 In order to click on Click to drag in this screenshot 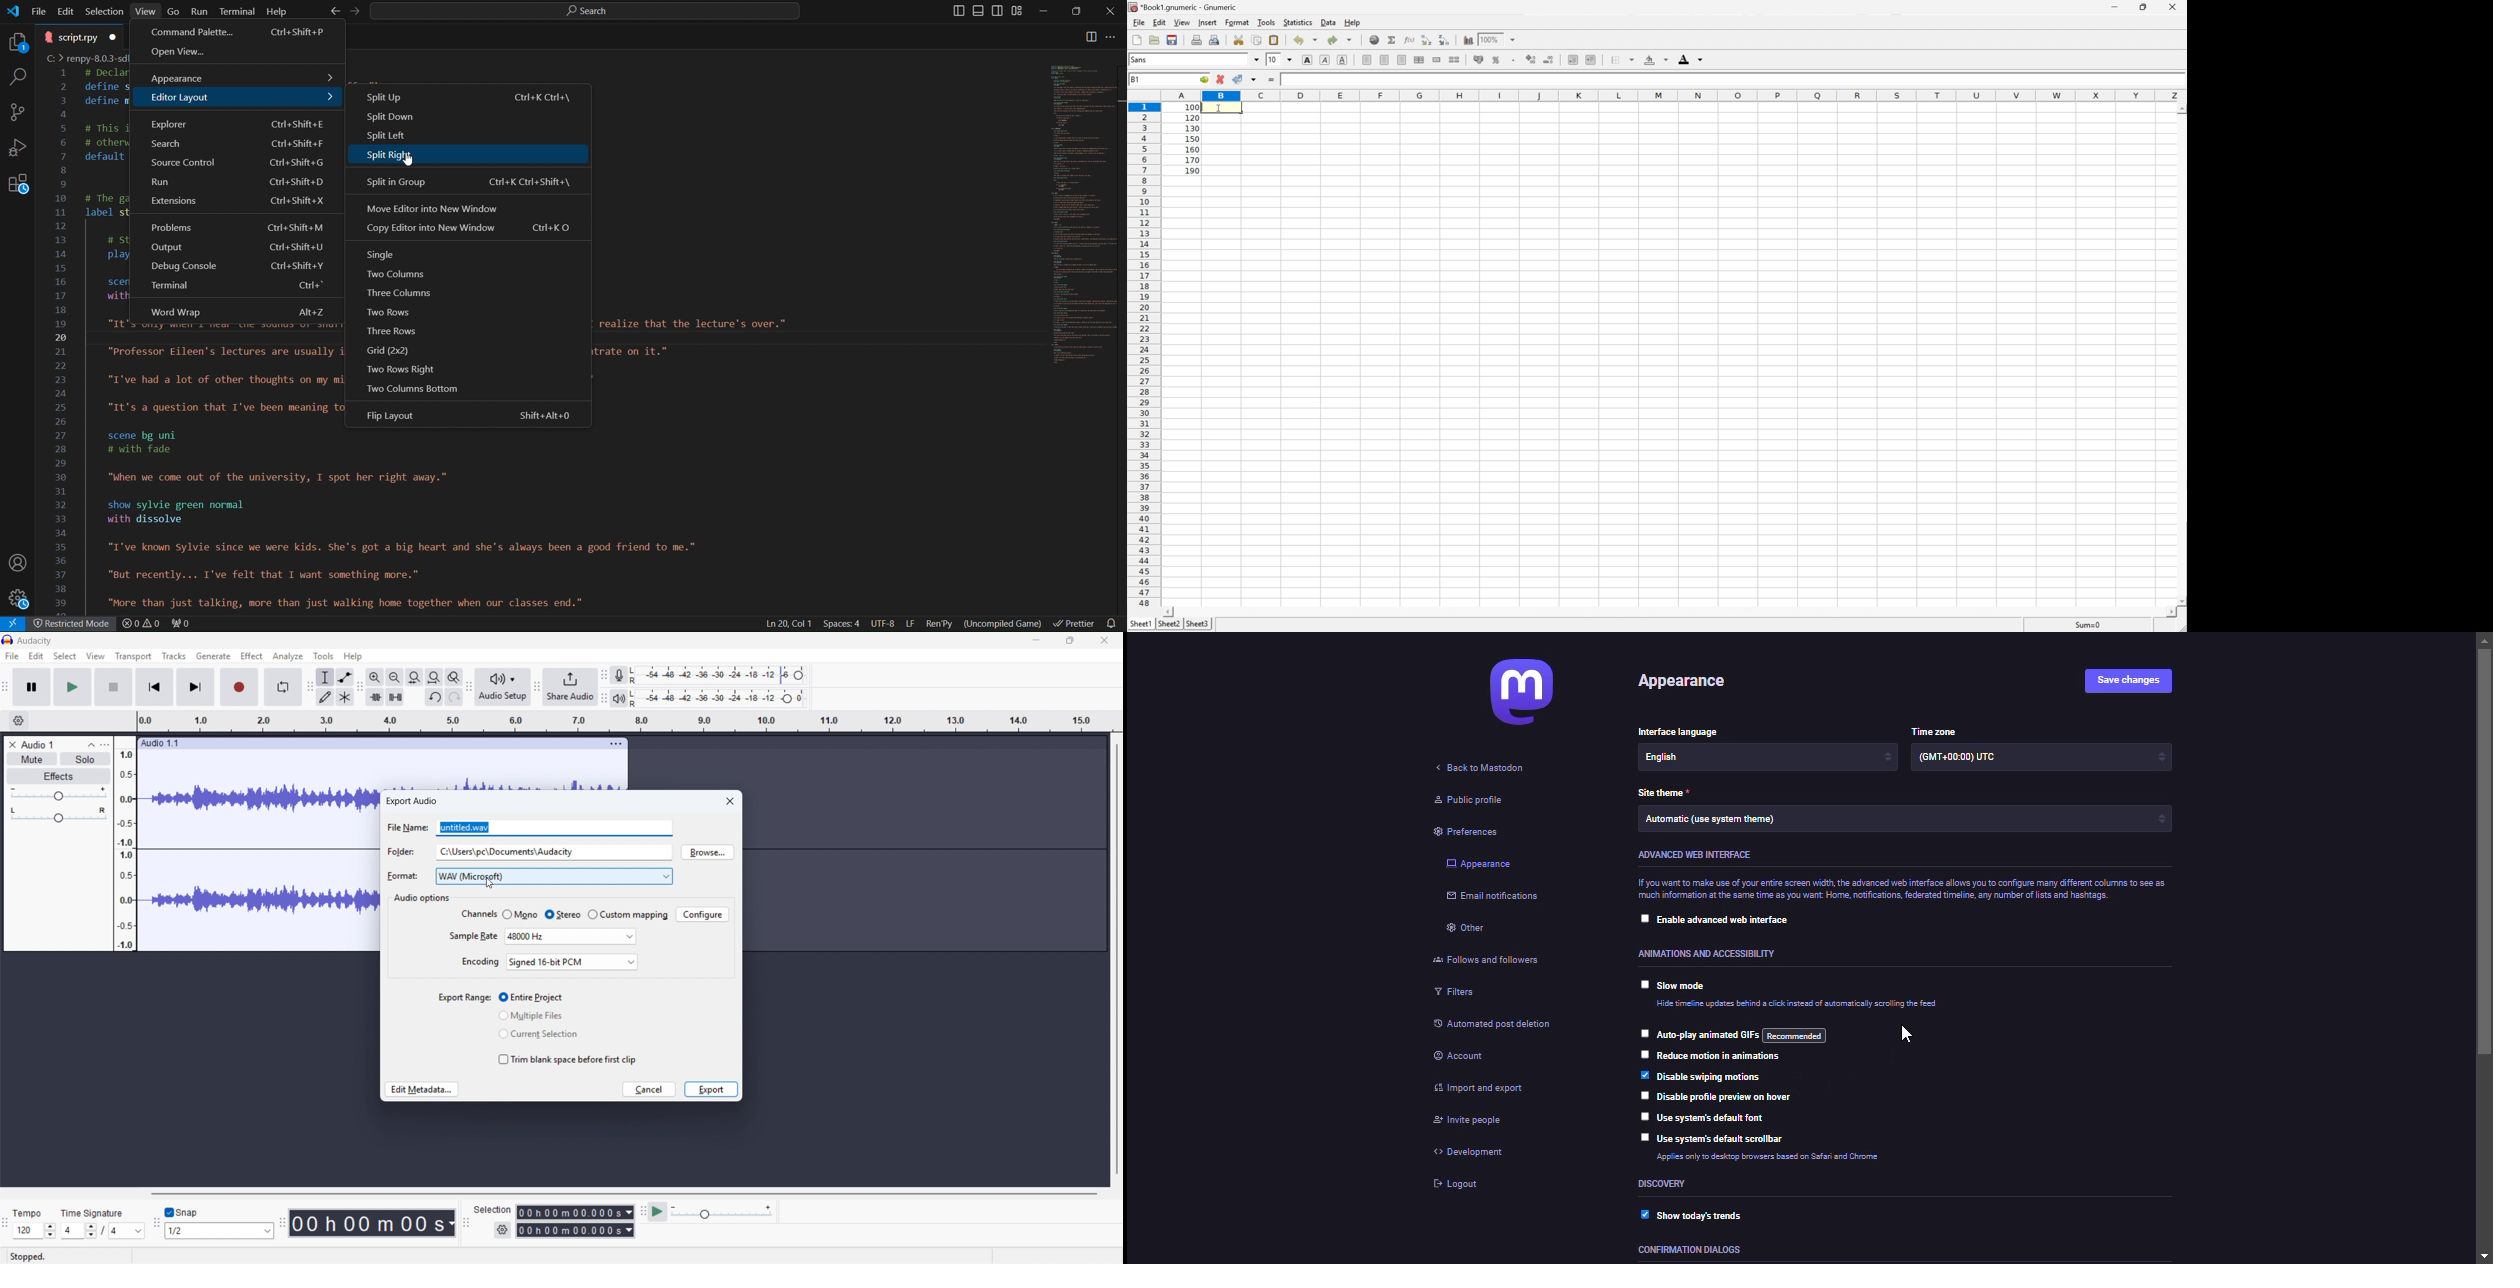, I will do `click(363, 744)`.